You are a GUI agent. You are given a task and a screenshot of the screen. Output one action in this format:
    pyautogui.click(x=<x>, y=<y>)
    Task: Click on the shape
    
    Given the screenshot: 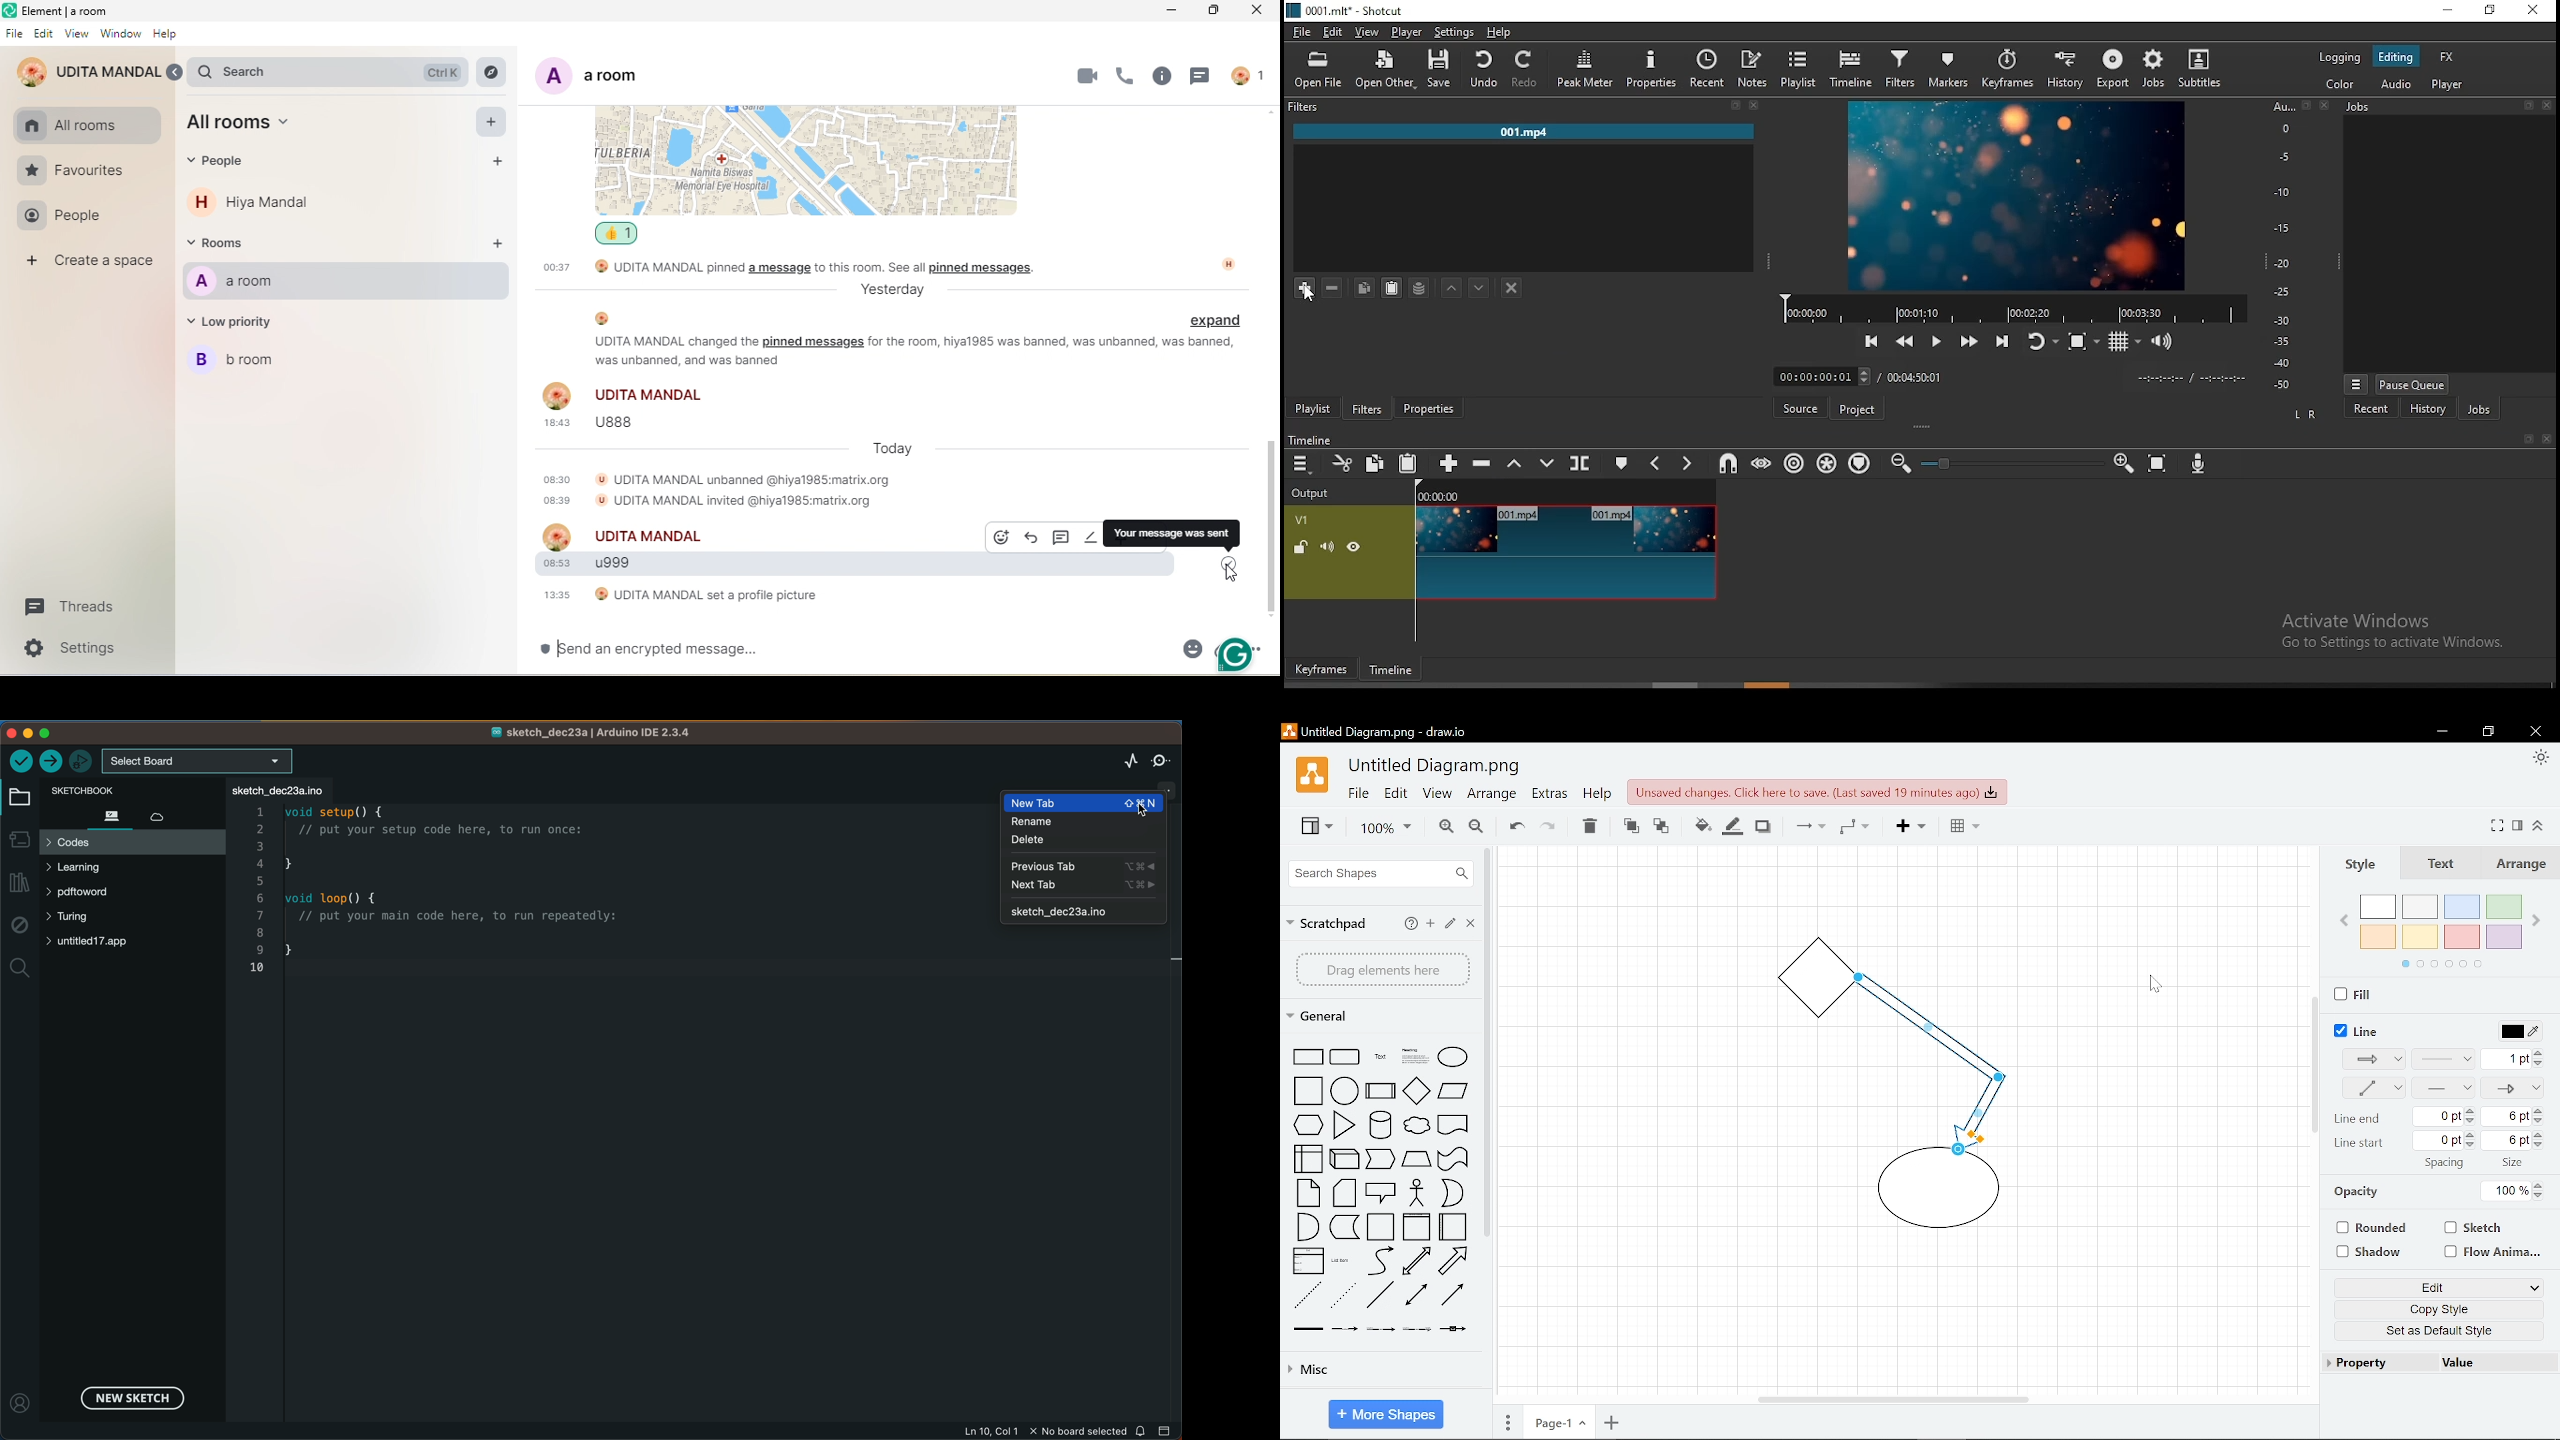 What is the action you would take?
    pyautogui.click(x=1347, y=1158)
    